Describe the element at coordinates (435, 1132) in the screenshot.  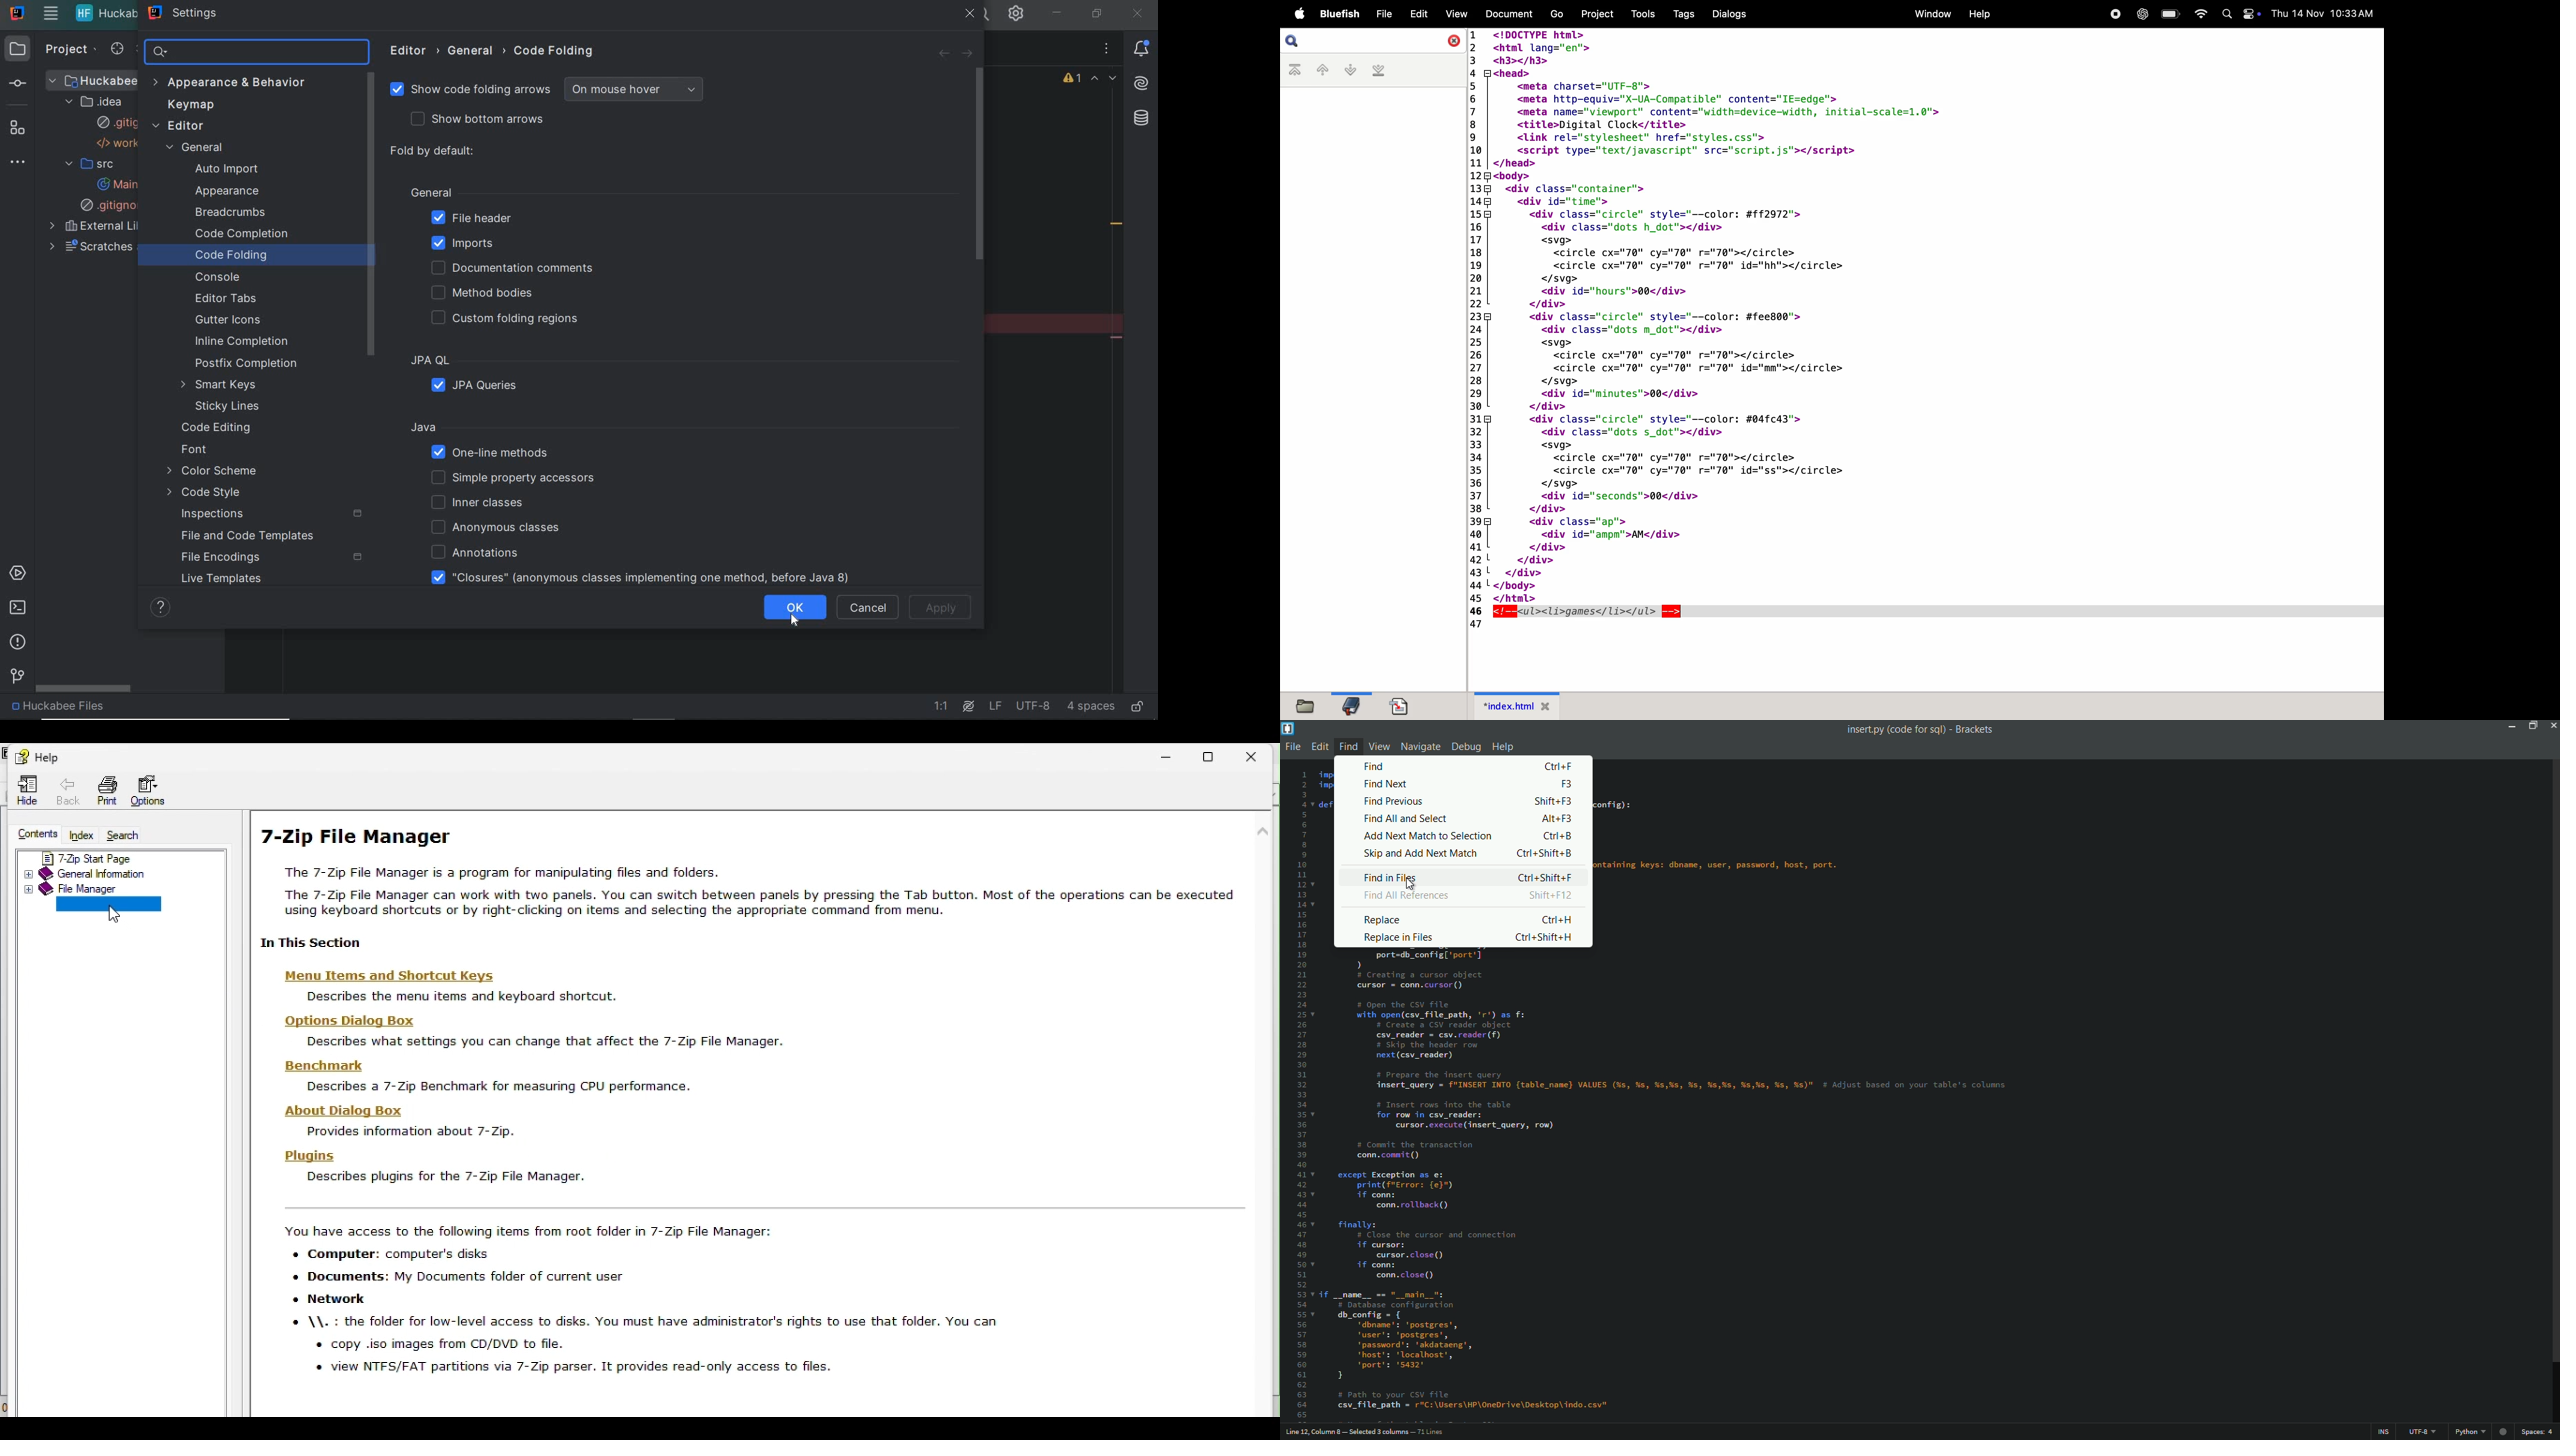
I see `information about 7zip` at that location.